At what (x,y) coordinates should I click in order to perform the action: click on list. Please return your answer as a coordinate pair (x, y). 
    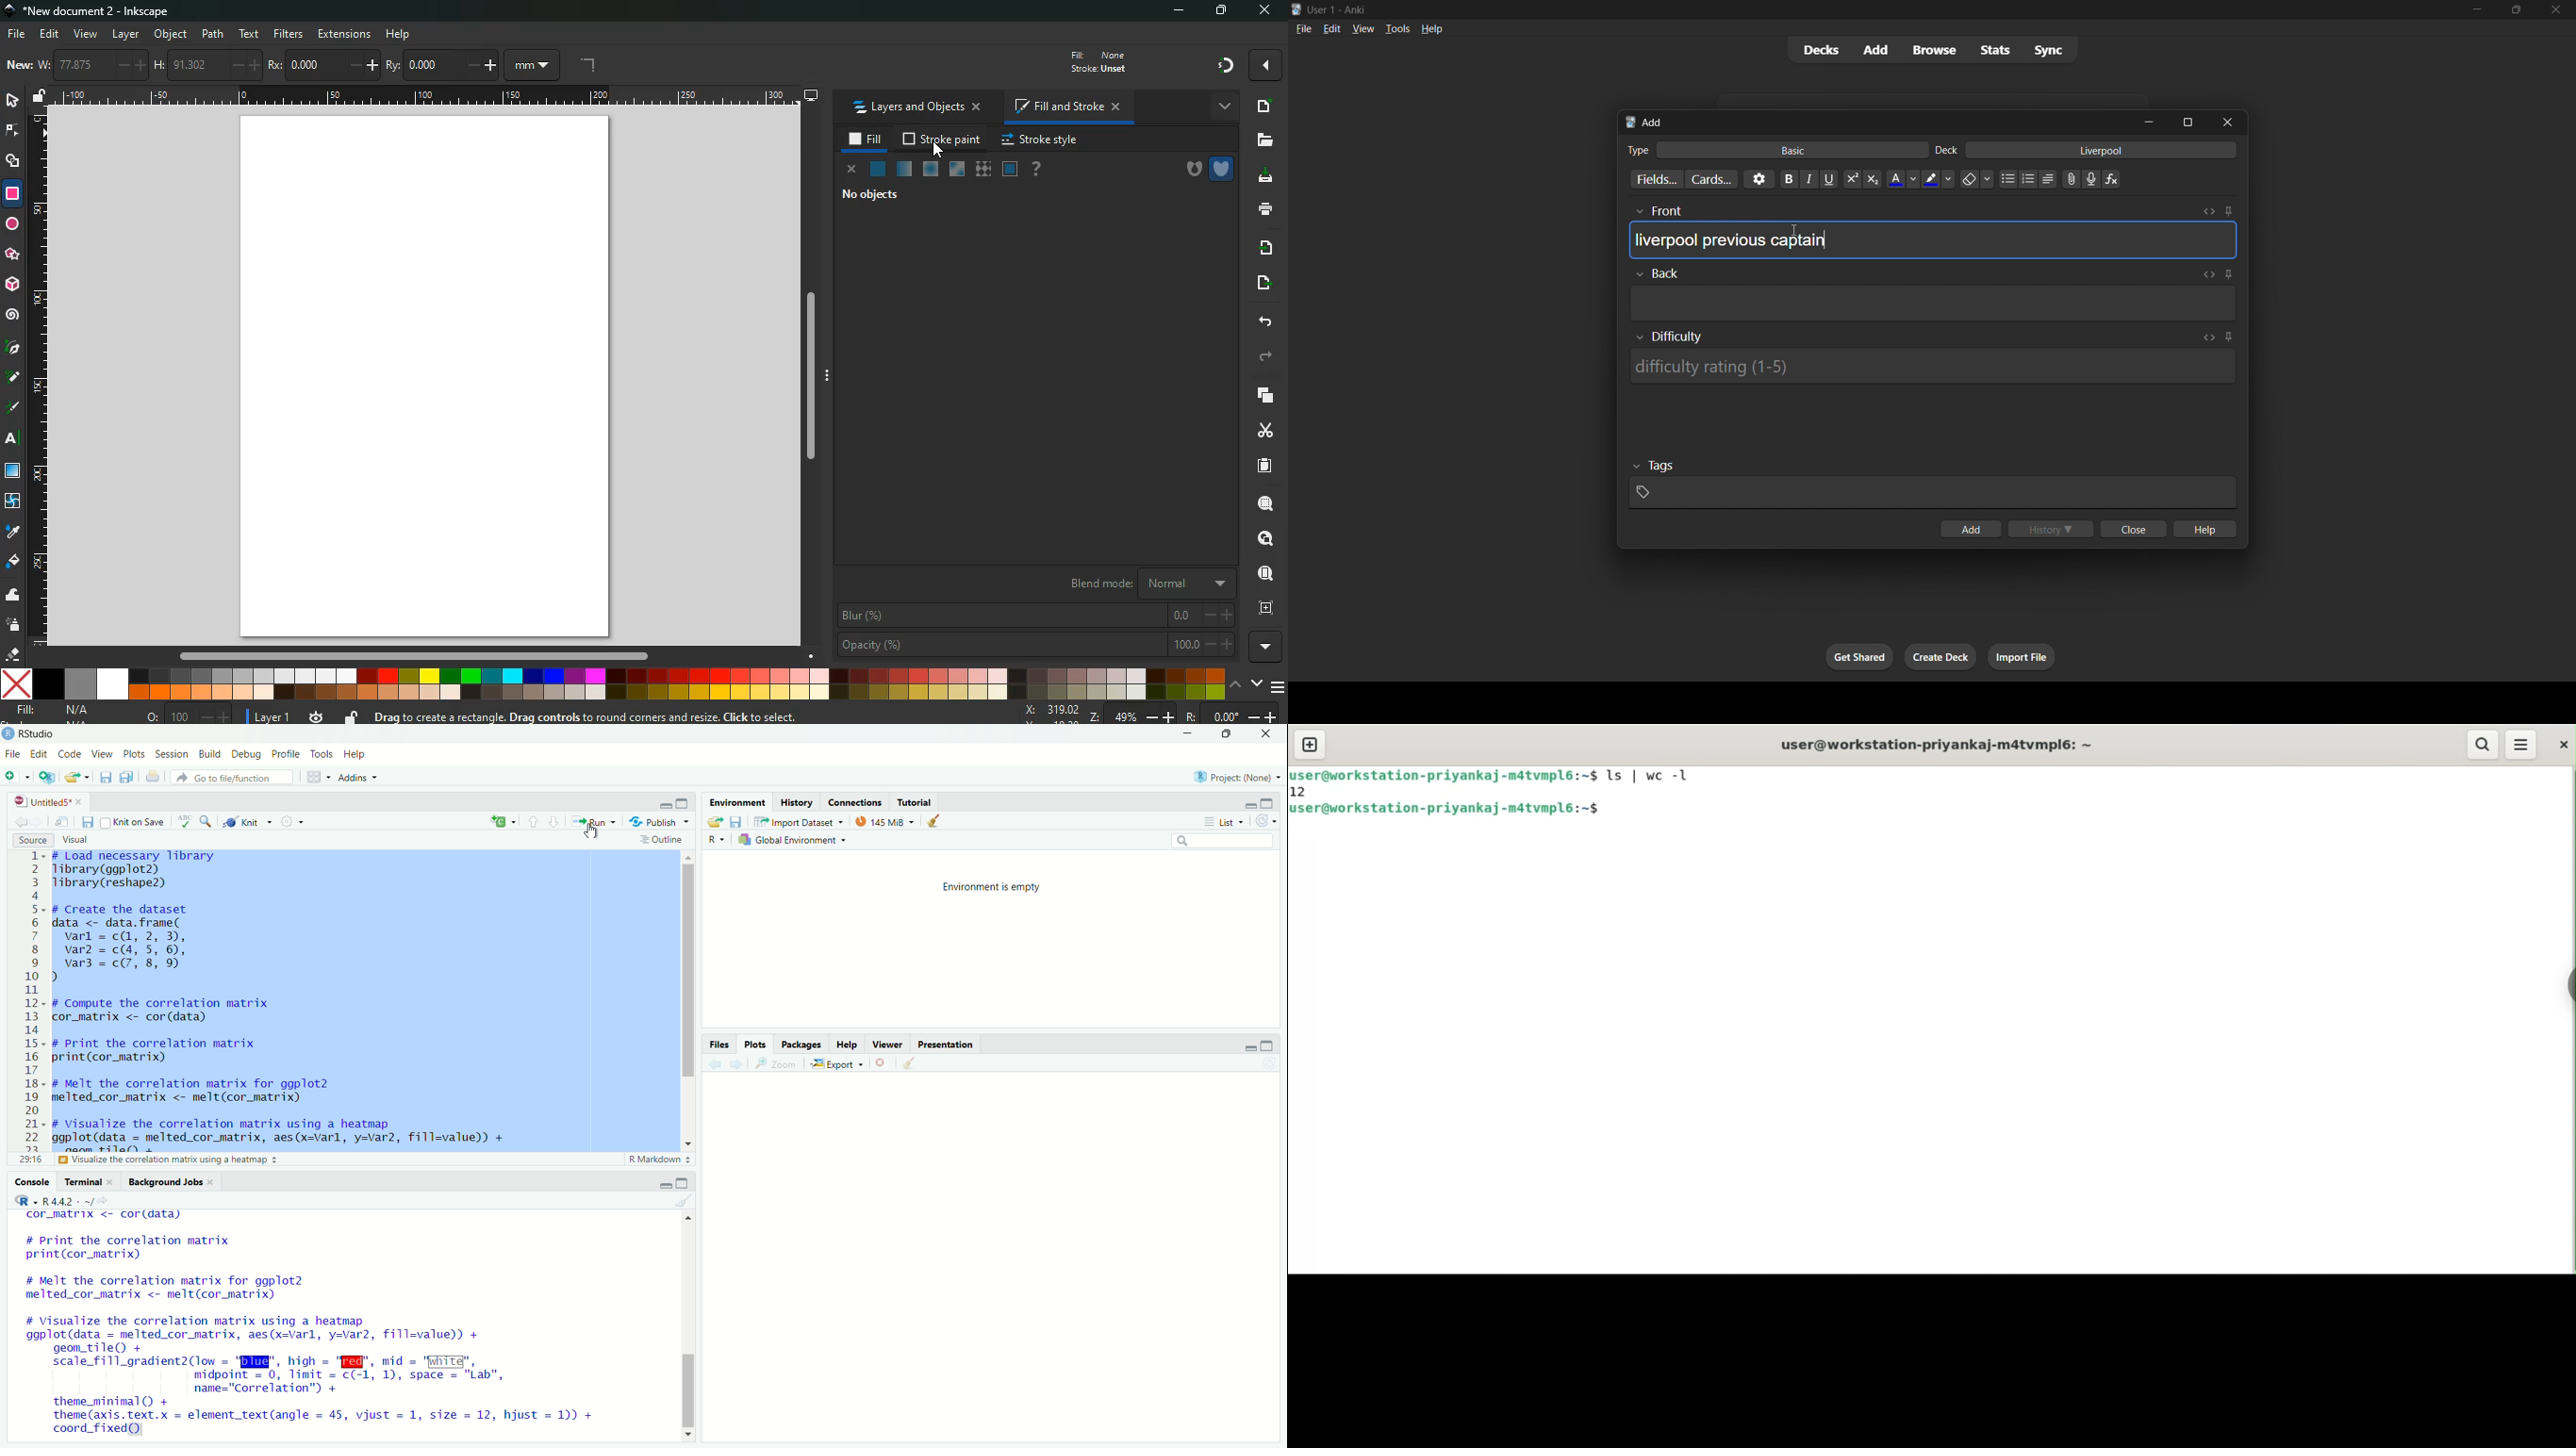
    Looking at the image, I should click on (1225, 821).